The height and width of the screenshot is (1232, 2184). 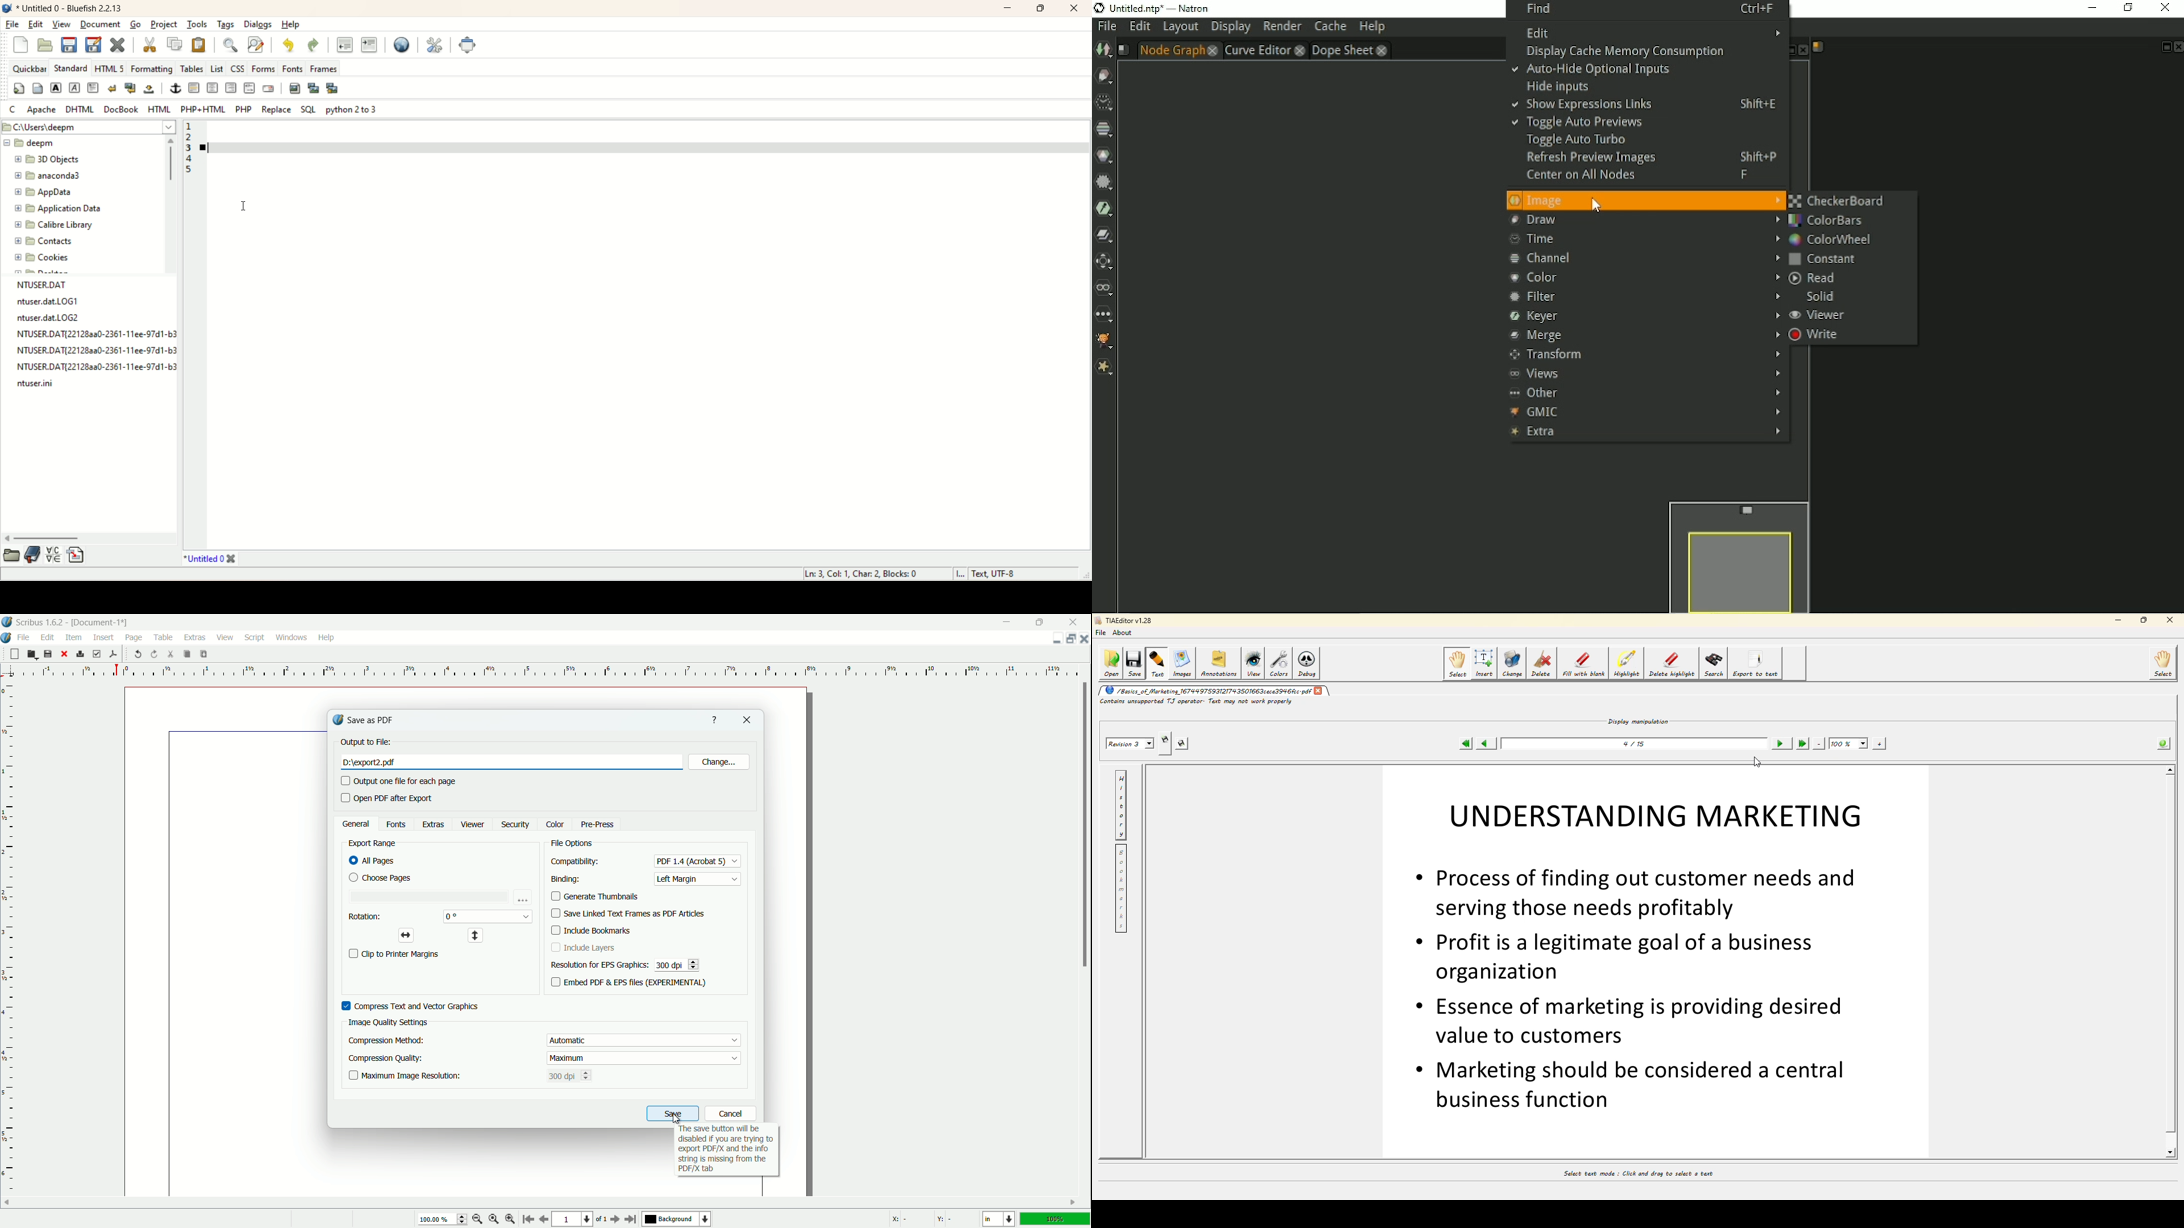 What do you see at coordinates (574, 1219) in the screenshot?
I see `page number` at bounding box center [574, 1219].